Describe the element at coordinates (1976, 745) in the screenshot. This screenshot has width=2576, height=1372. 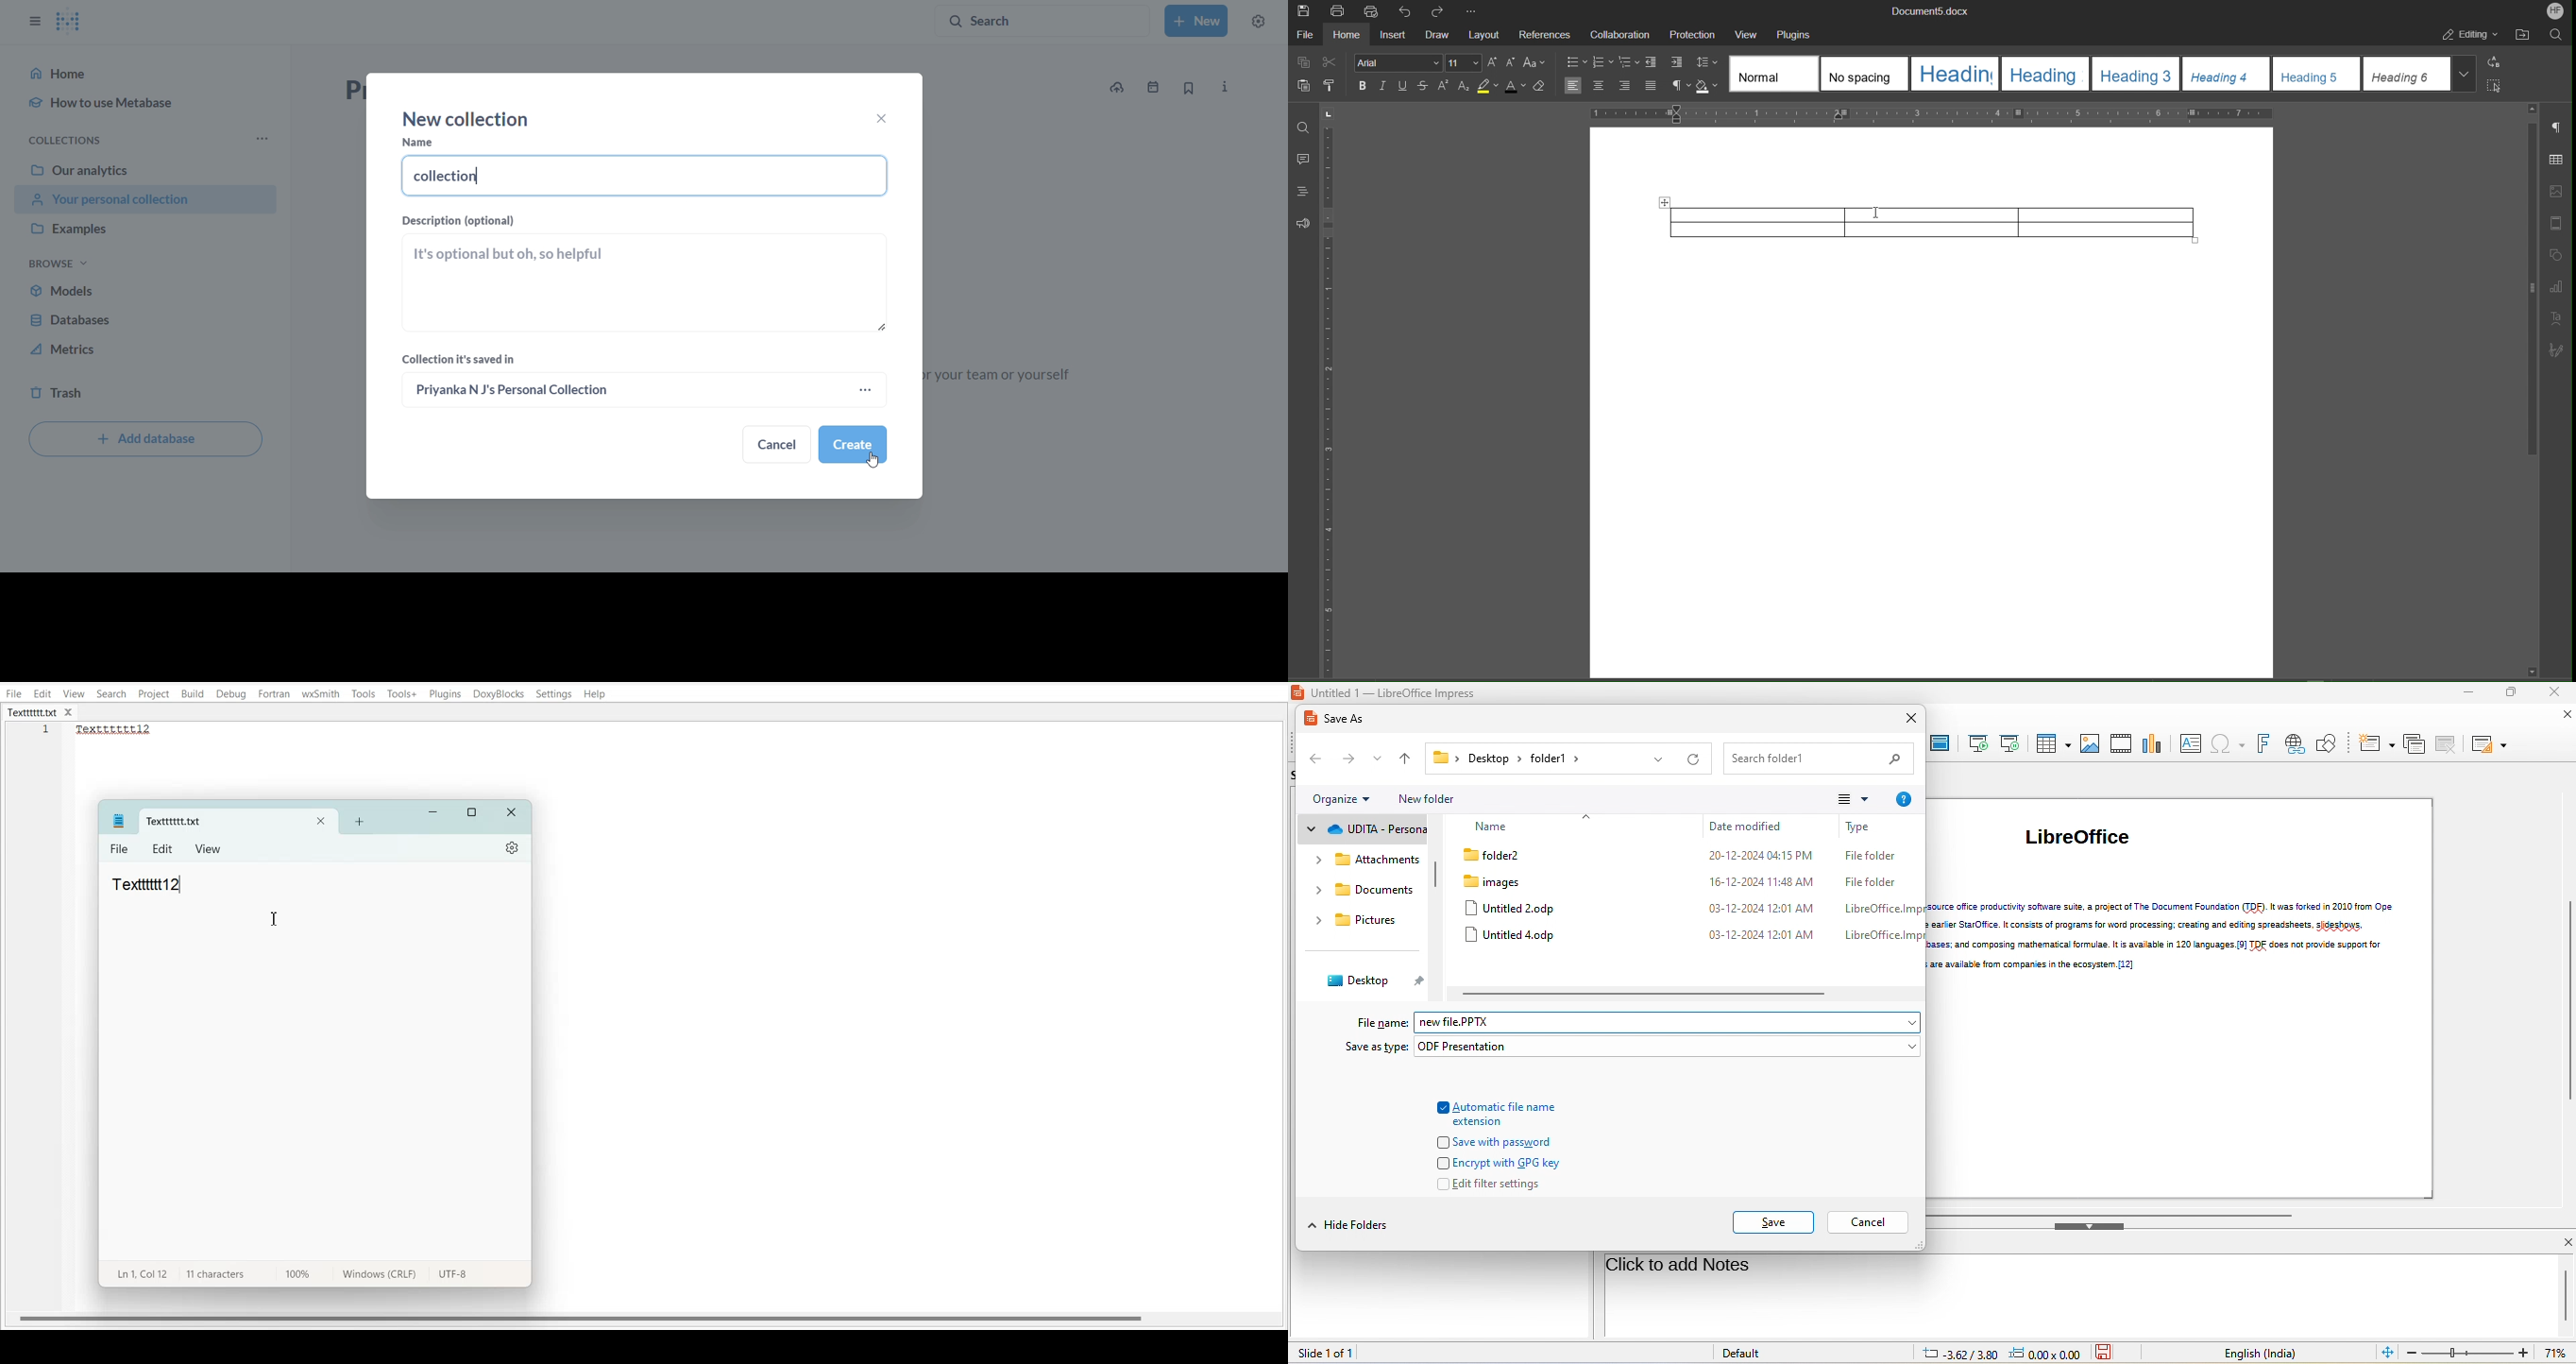
I see `start from first slide` at that location.